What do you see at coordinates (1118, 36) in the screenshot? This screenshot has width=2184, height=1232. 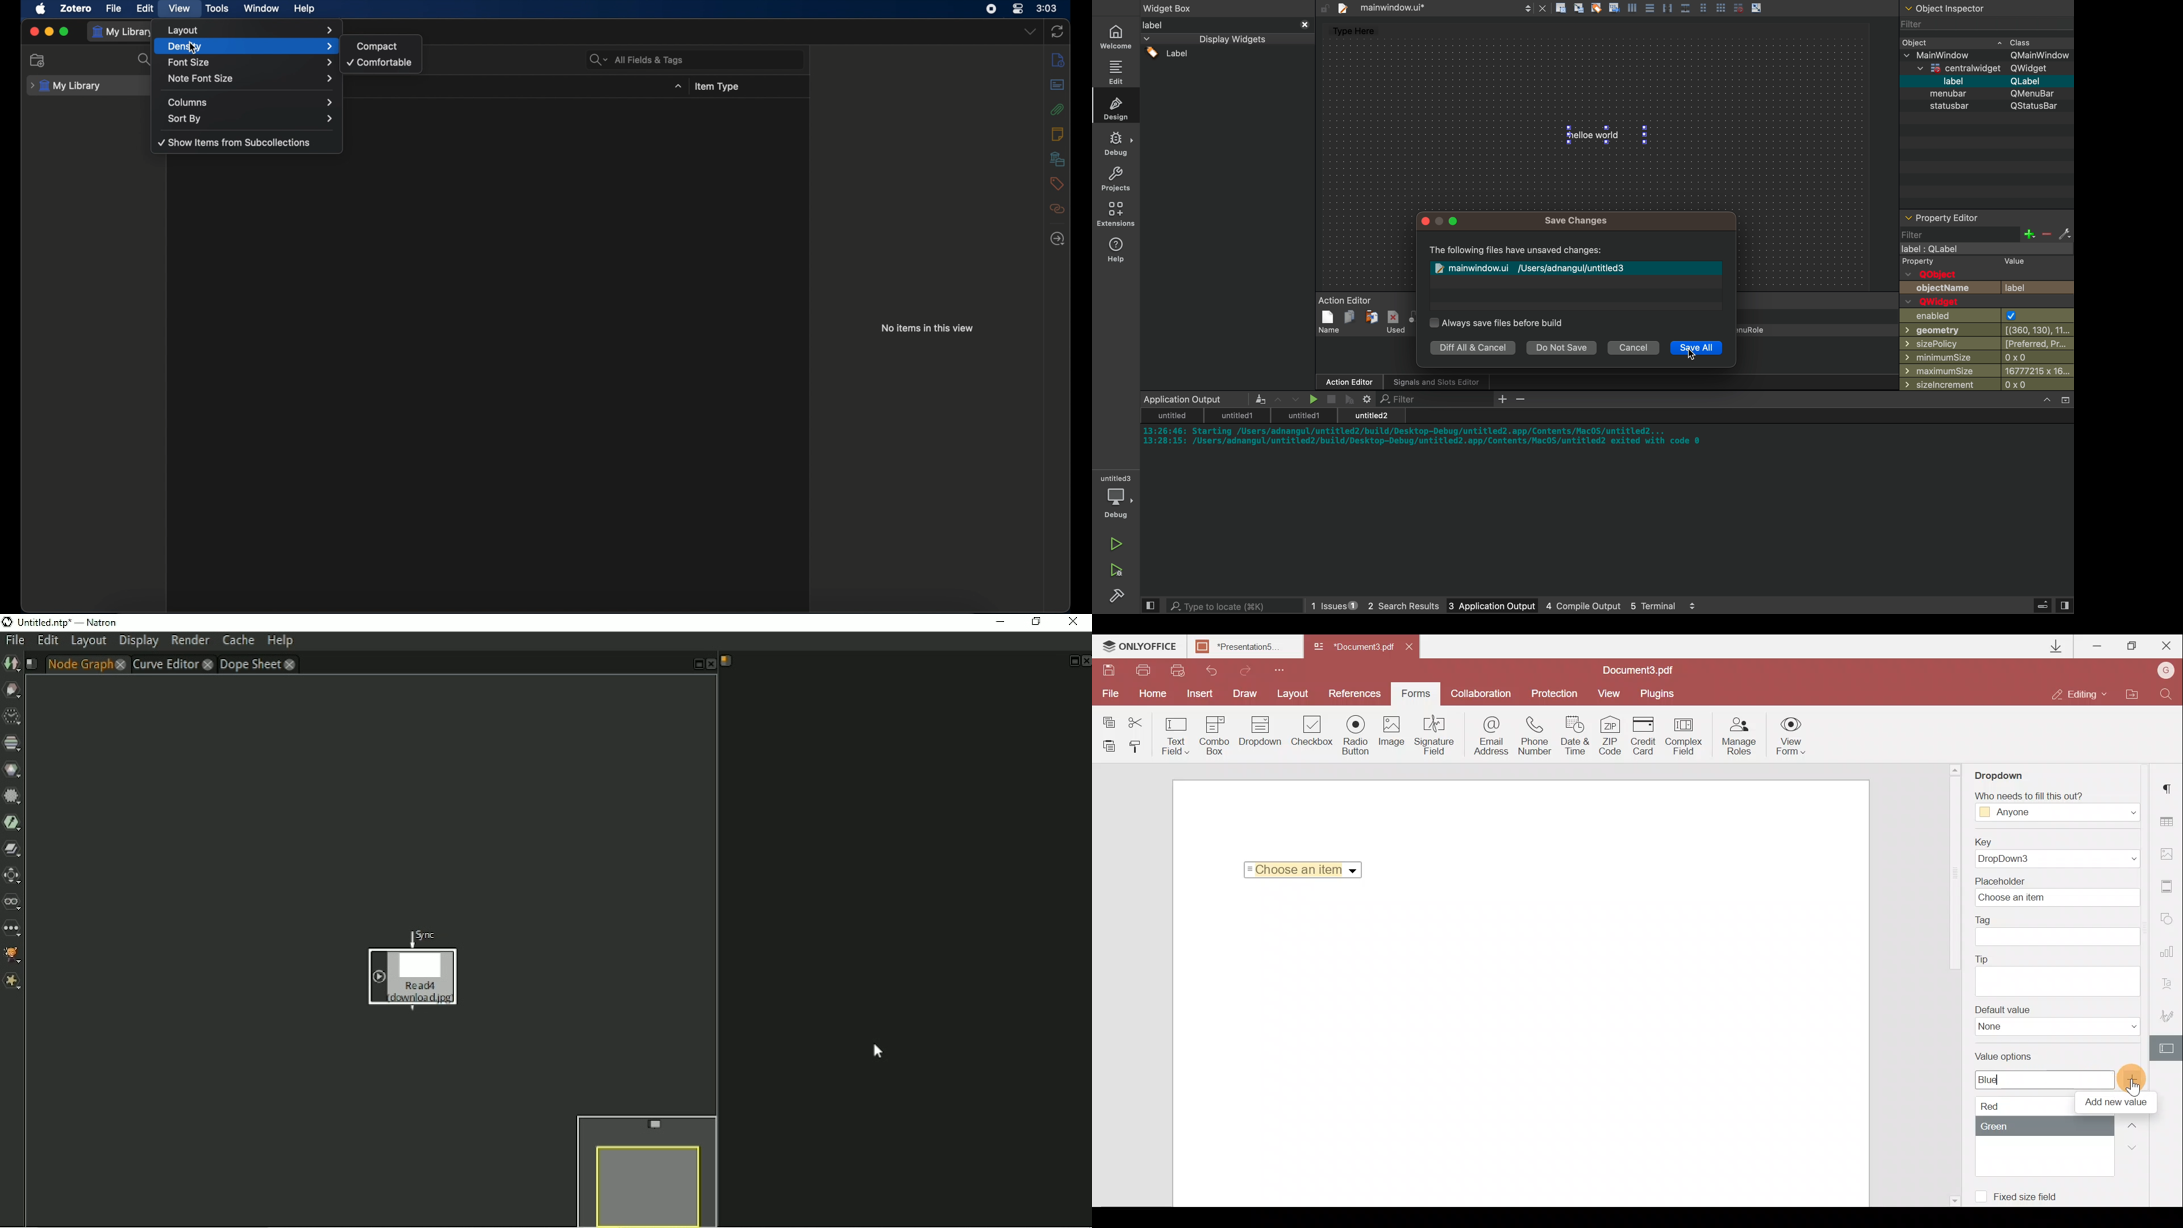 I see `home` at bounding box center [1118, 36].